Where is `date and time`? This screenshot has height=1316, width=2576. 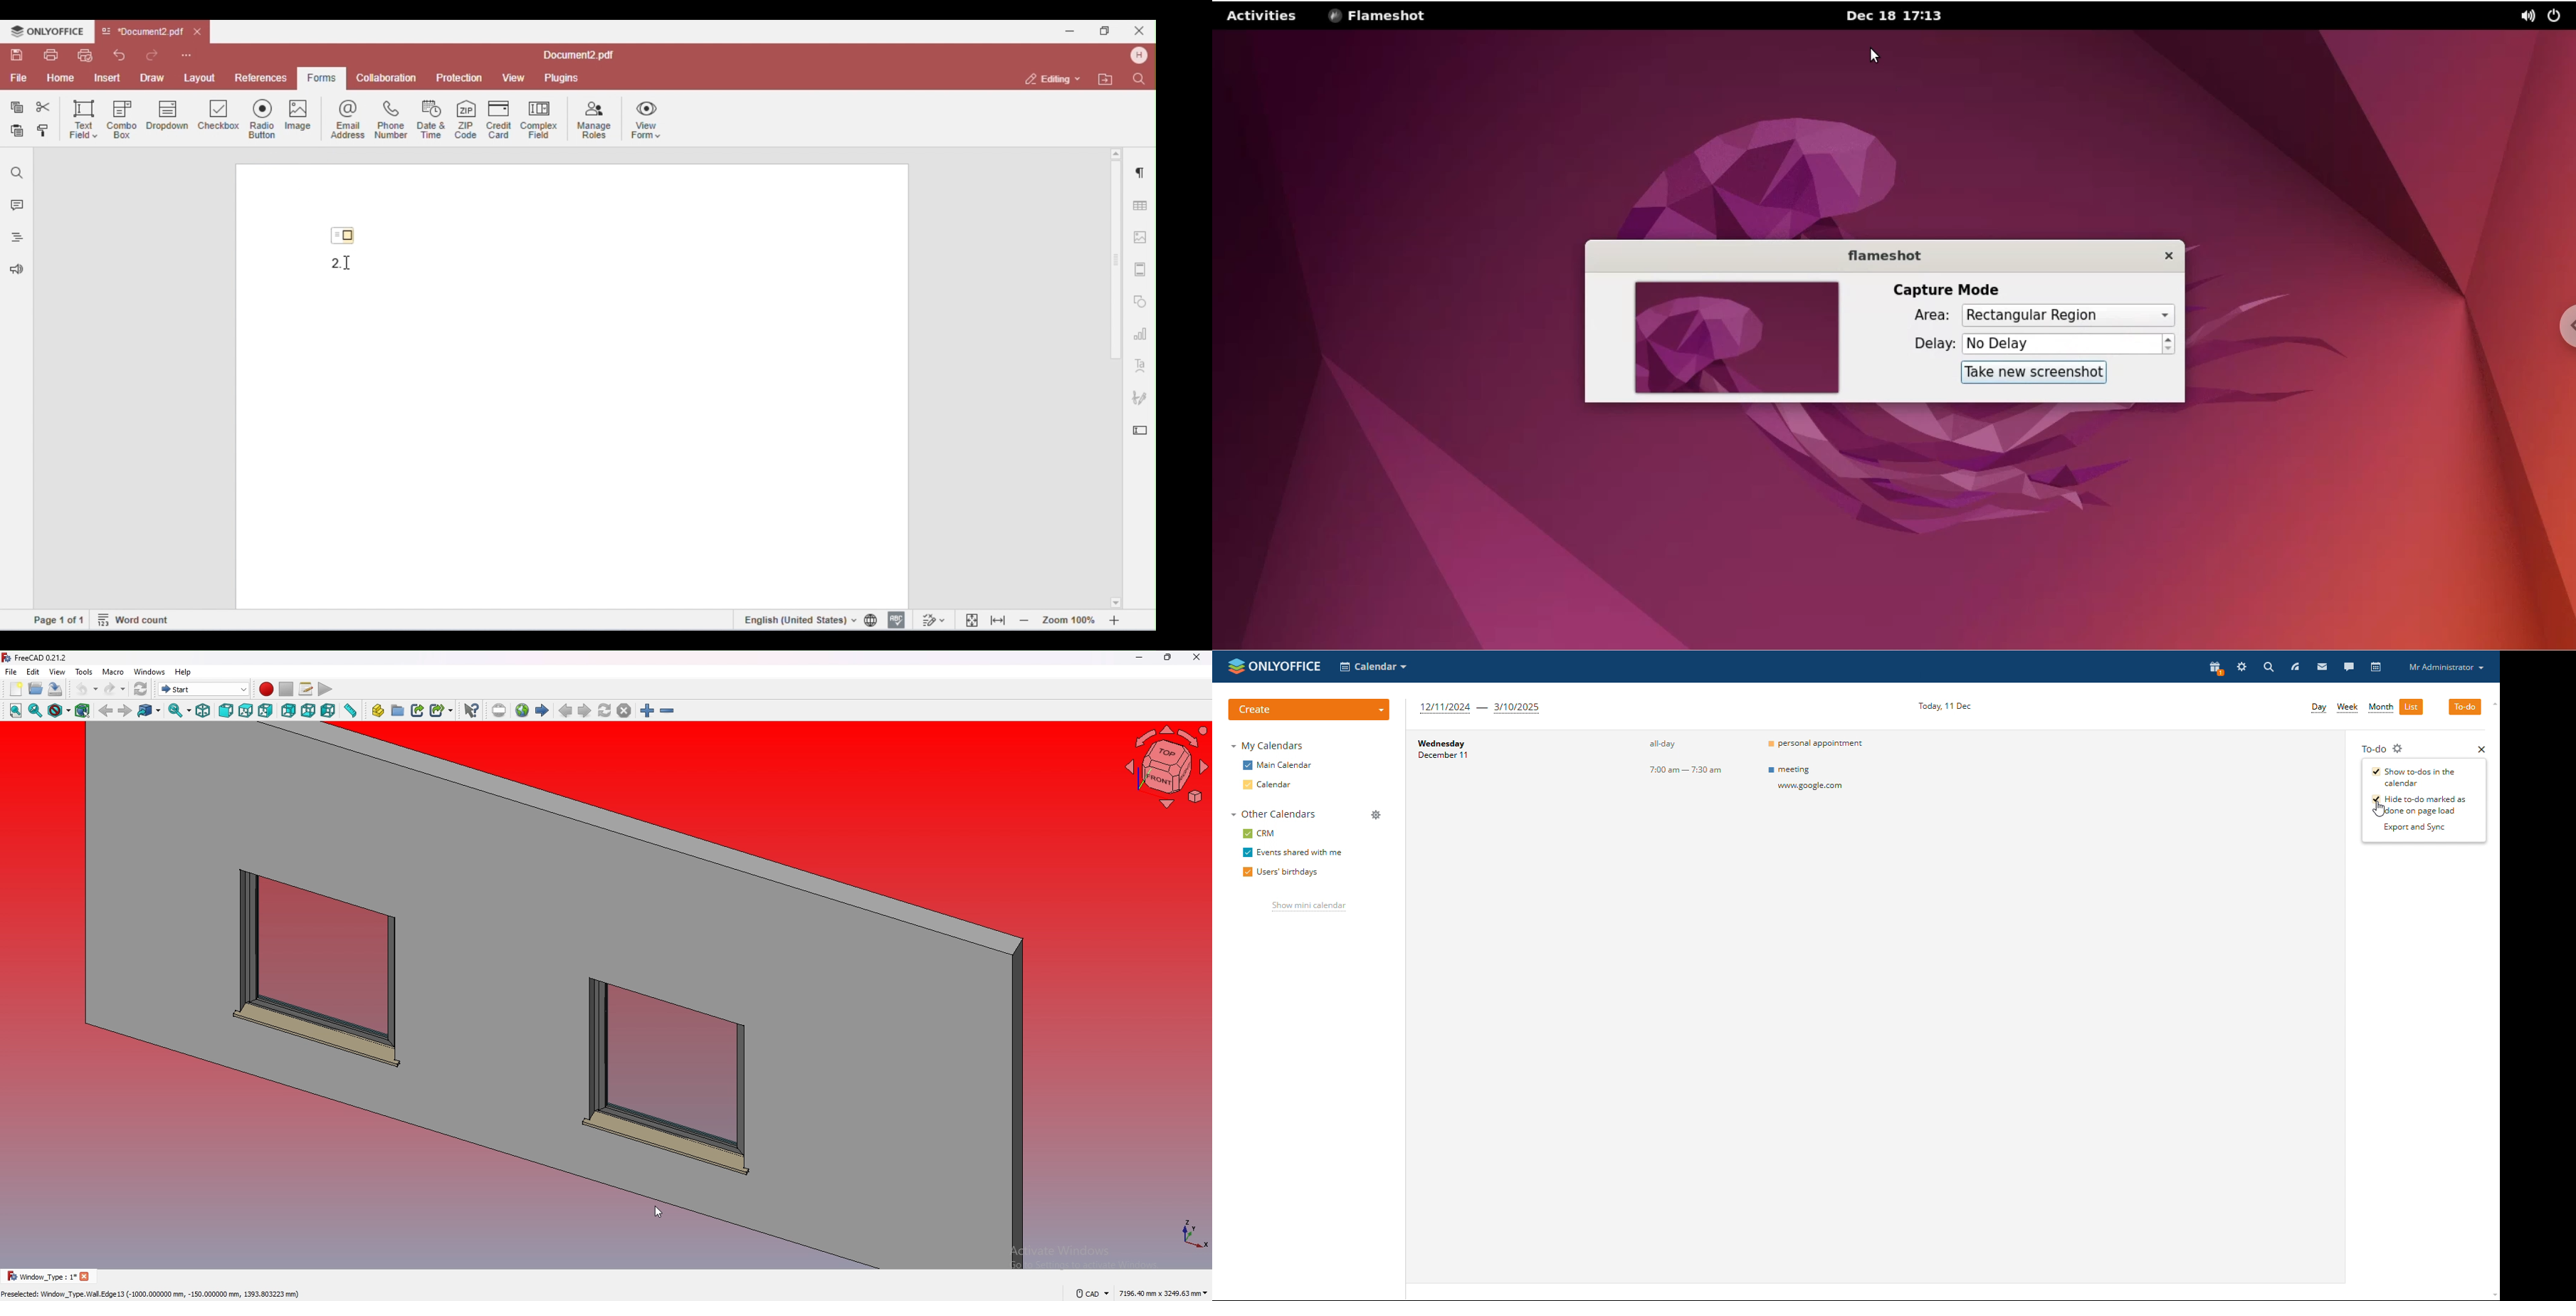
date and time is located at coordinates (1905, 18).